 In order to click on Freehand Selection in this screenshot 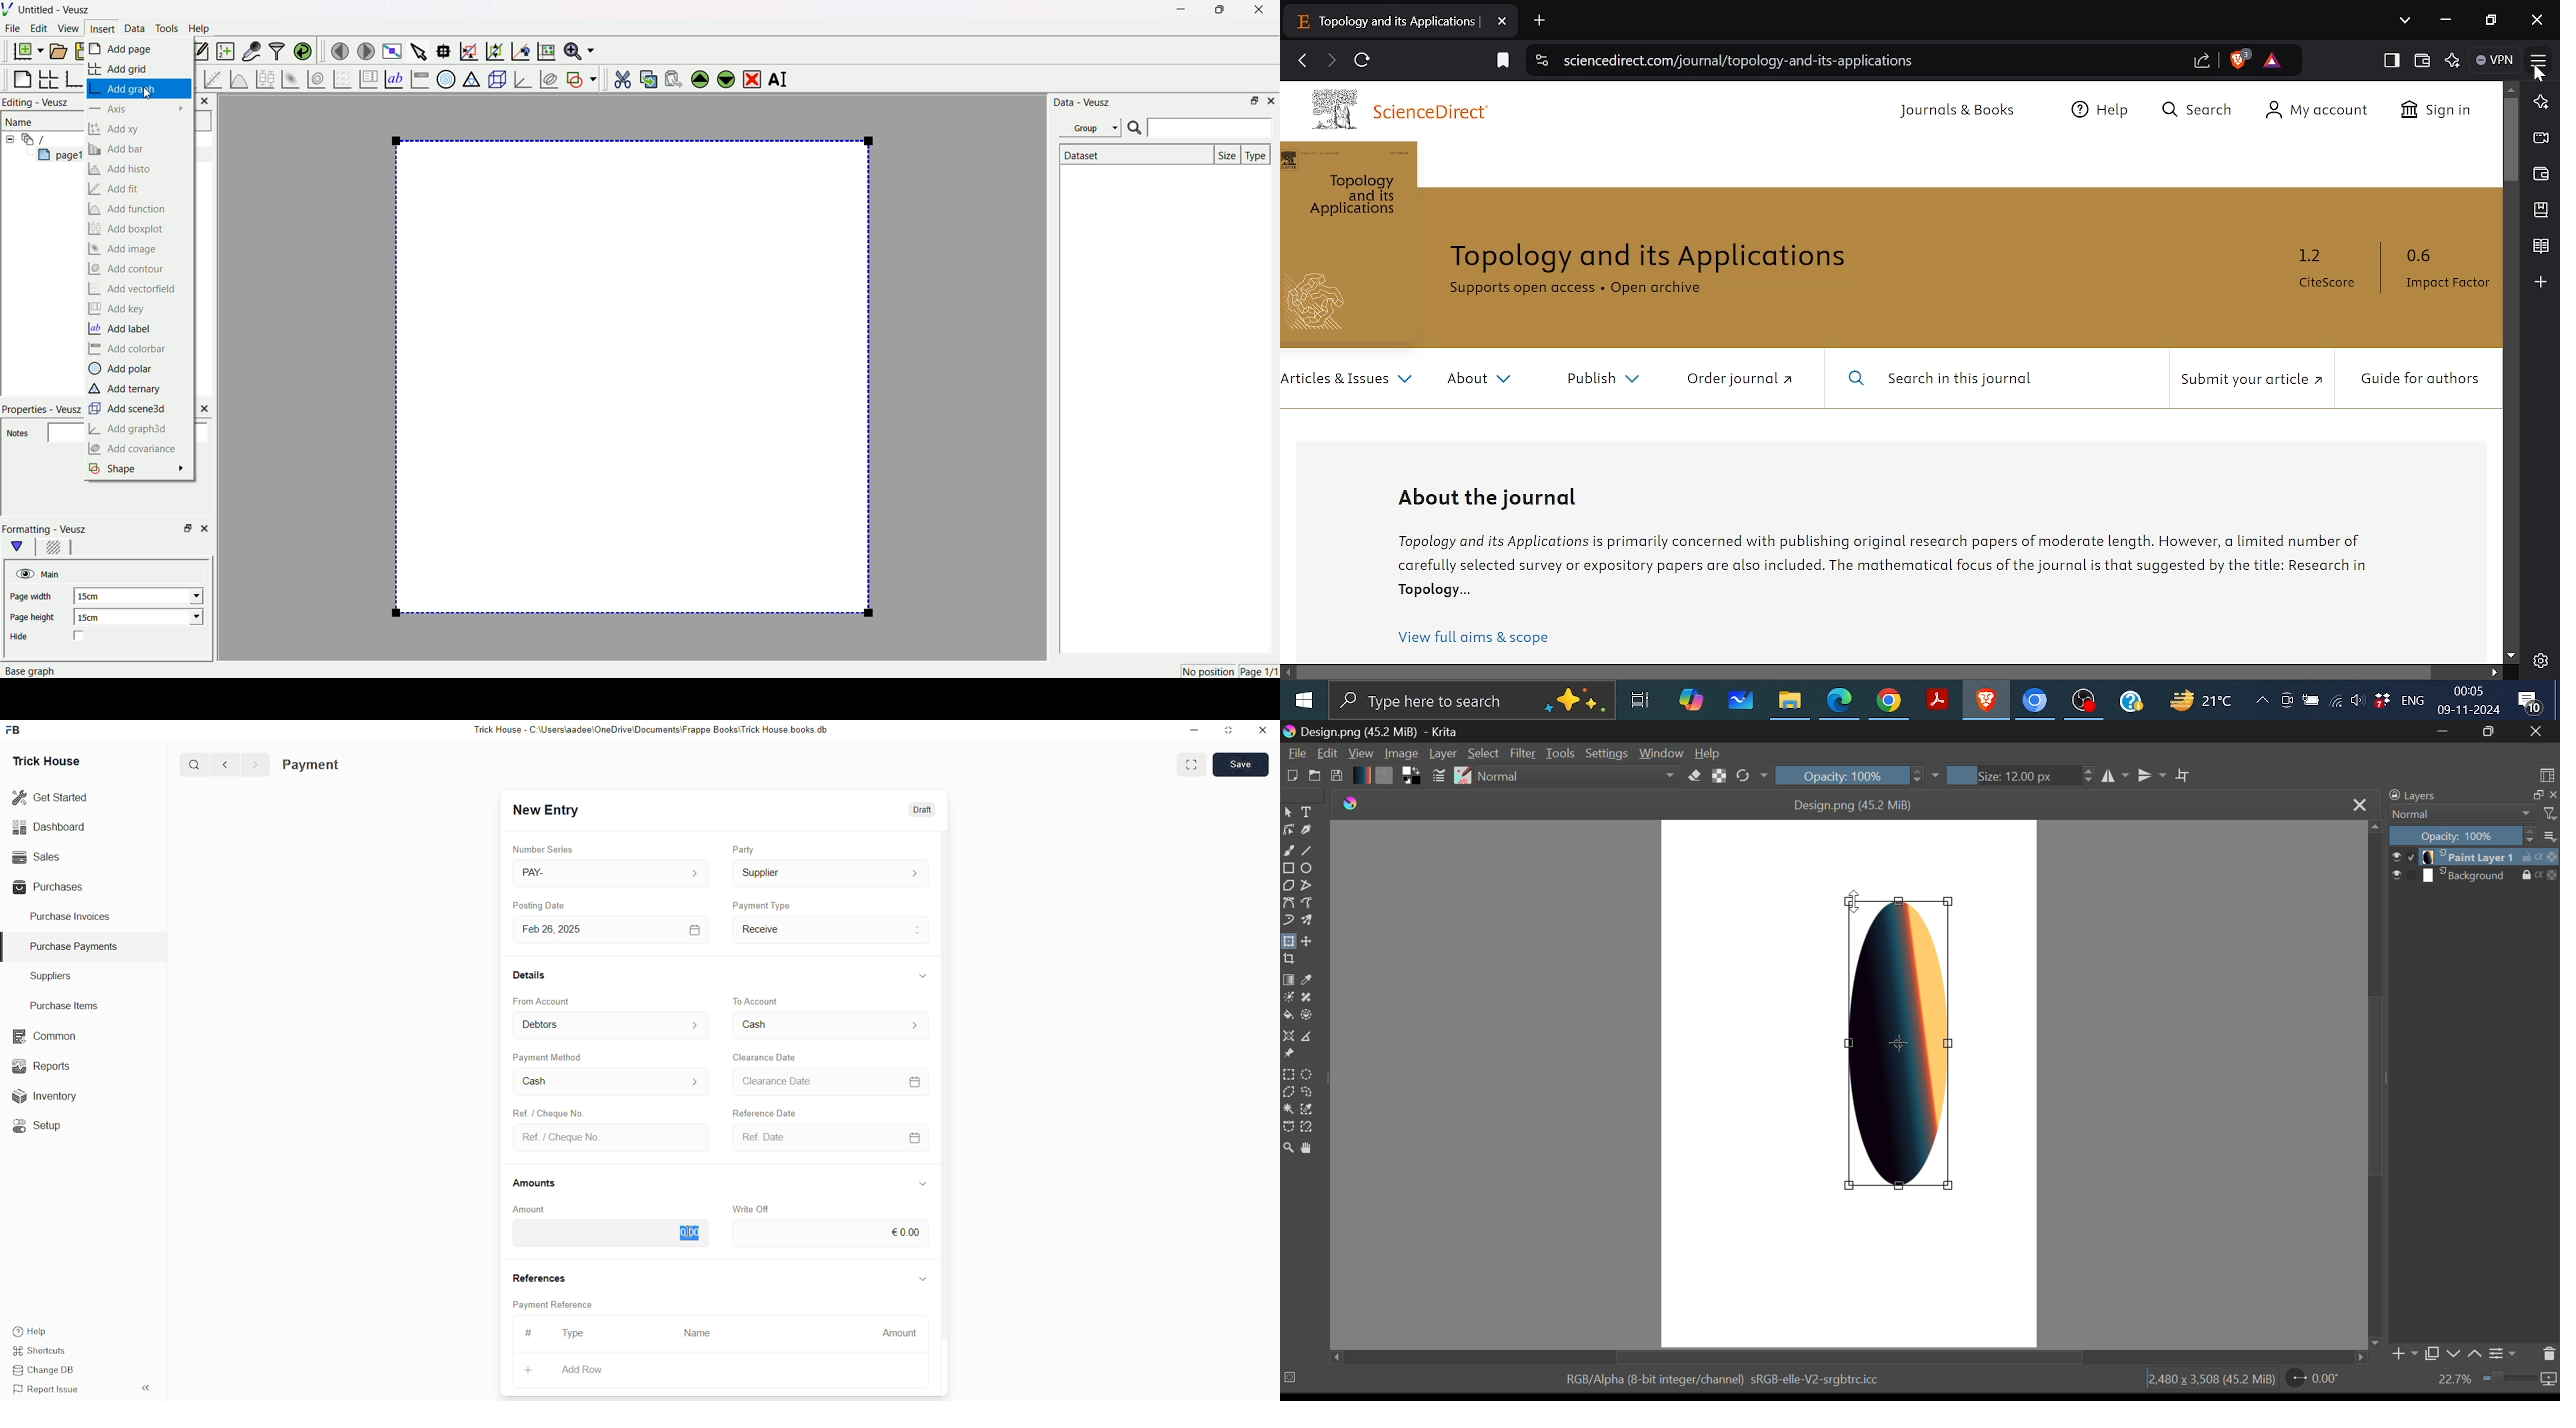, I will do `click(1305, 1093)`.